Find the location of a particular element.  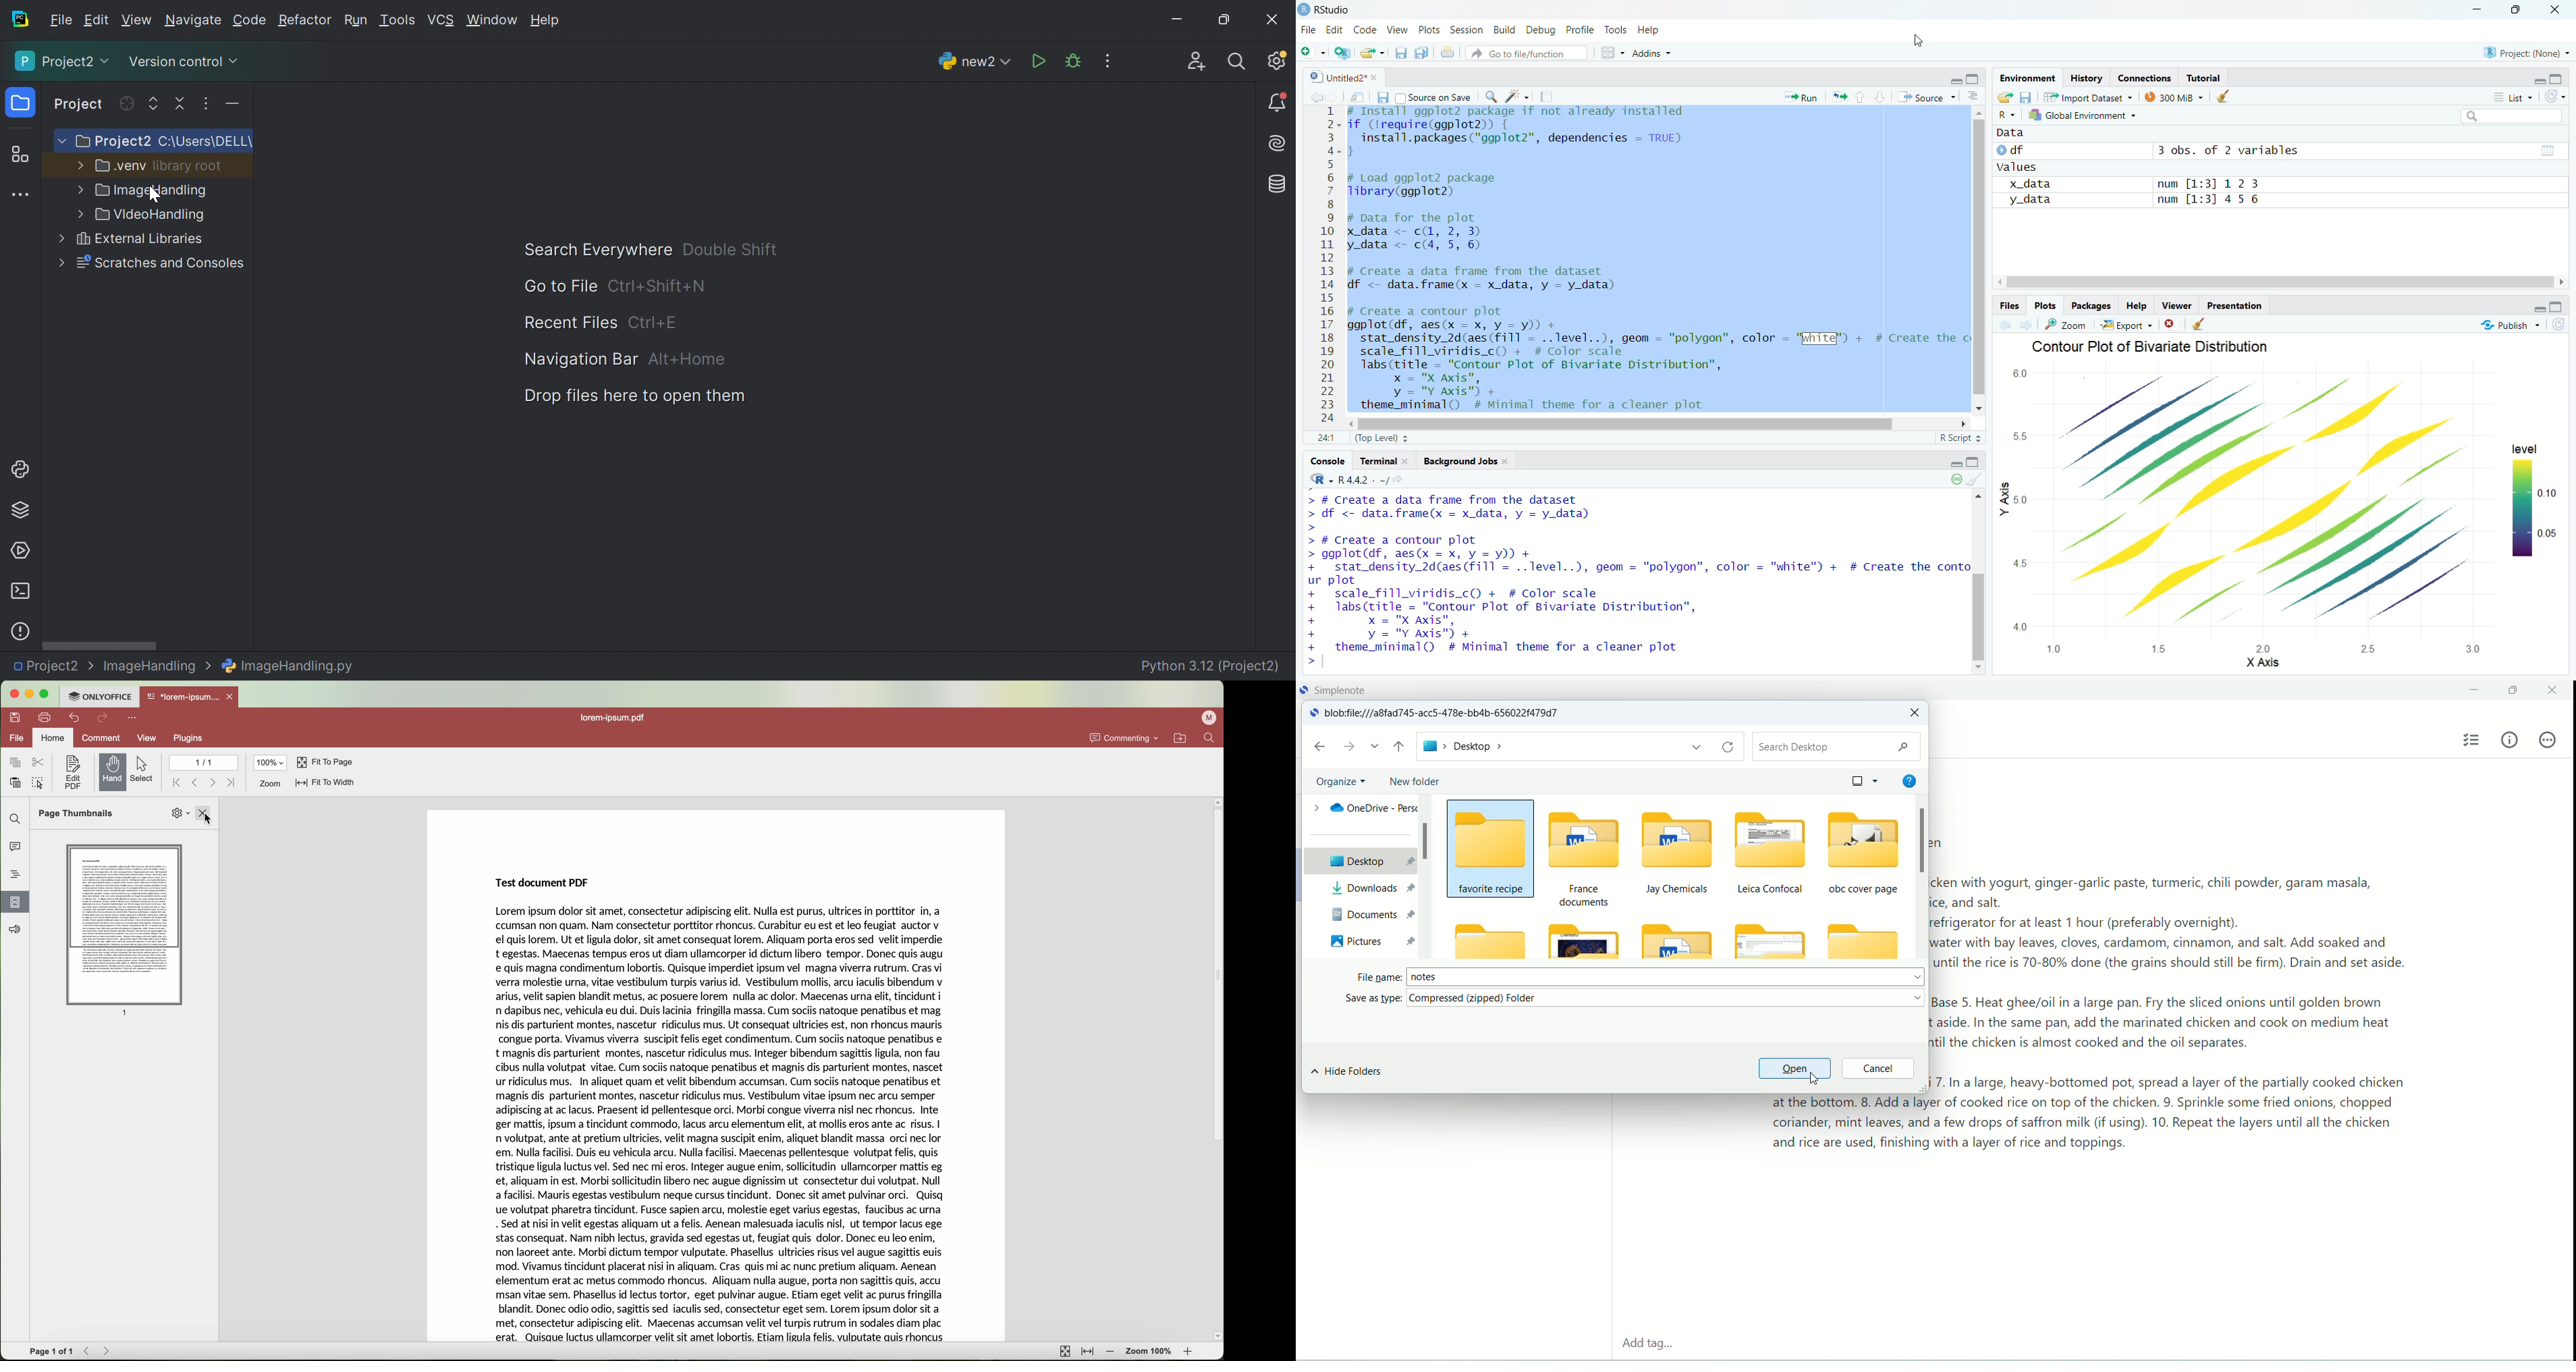

cut is located at coordinates (39, 762).